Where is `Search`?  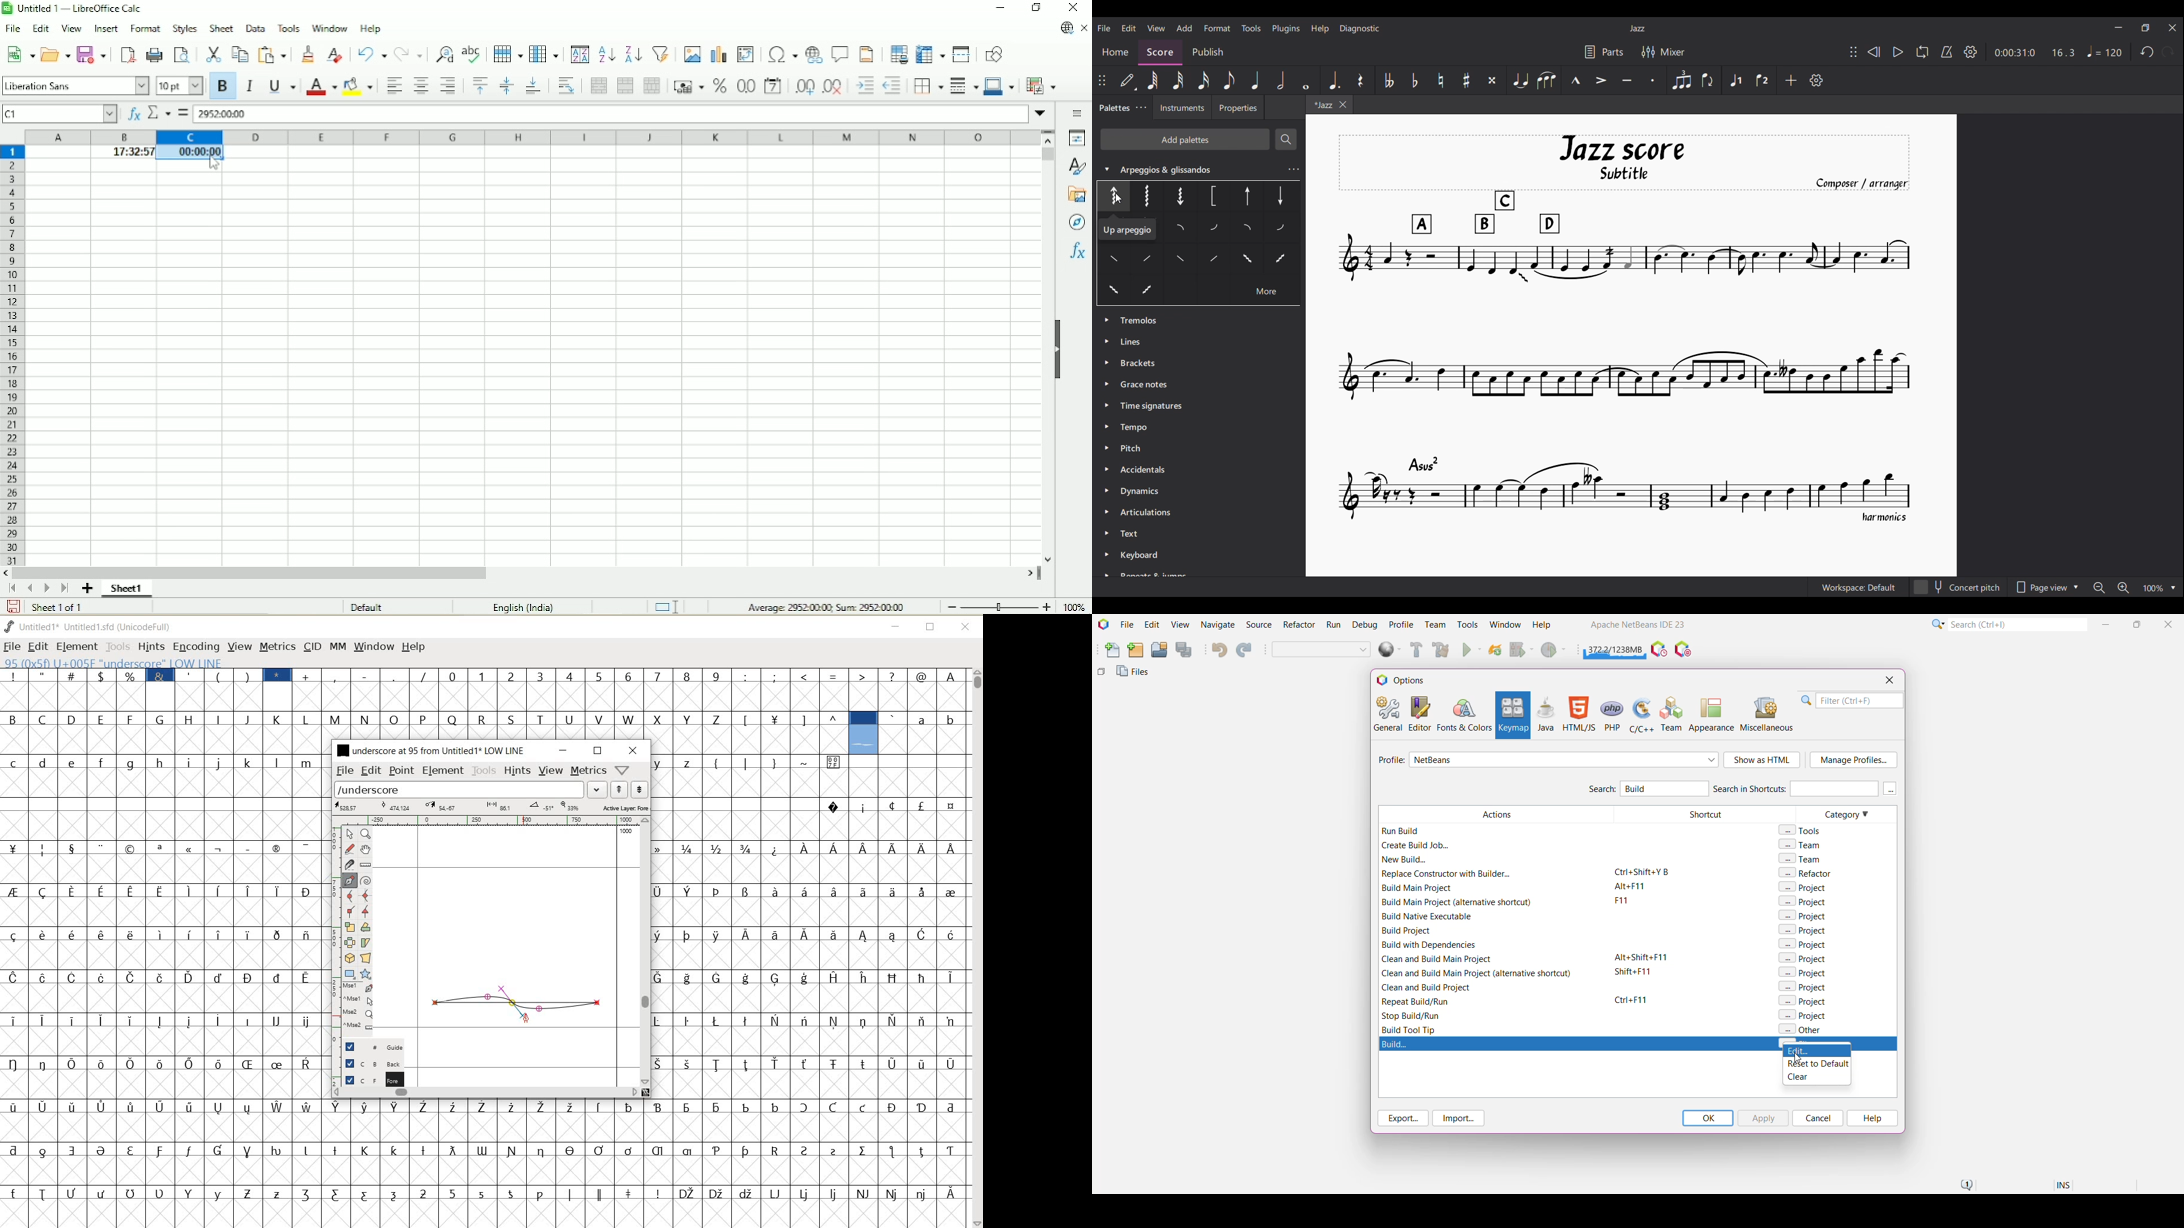
Search is located at coordinates (1601, 790).